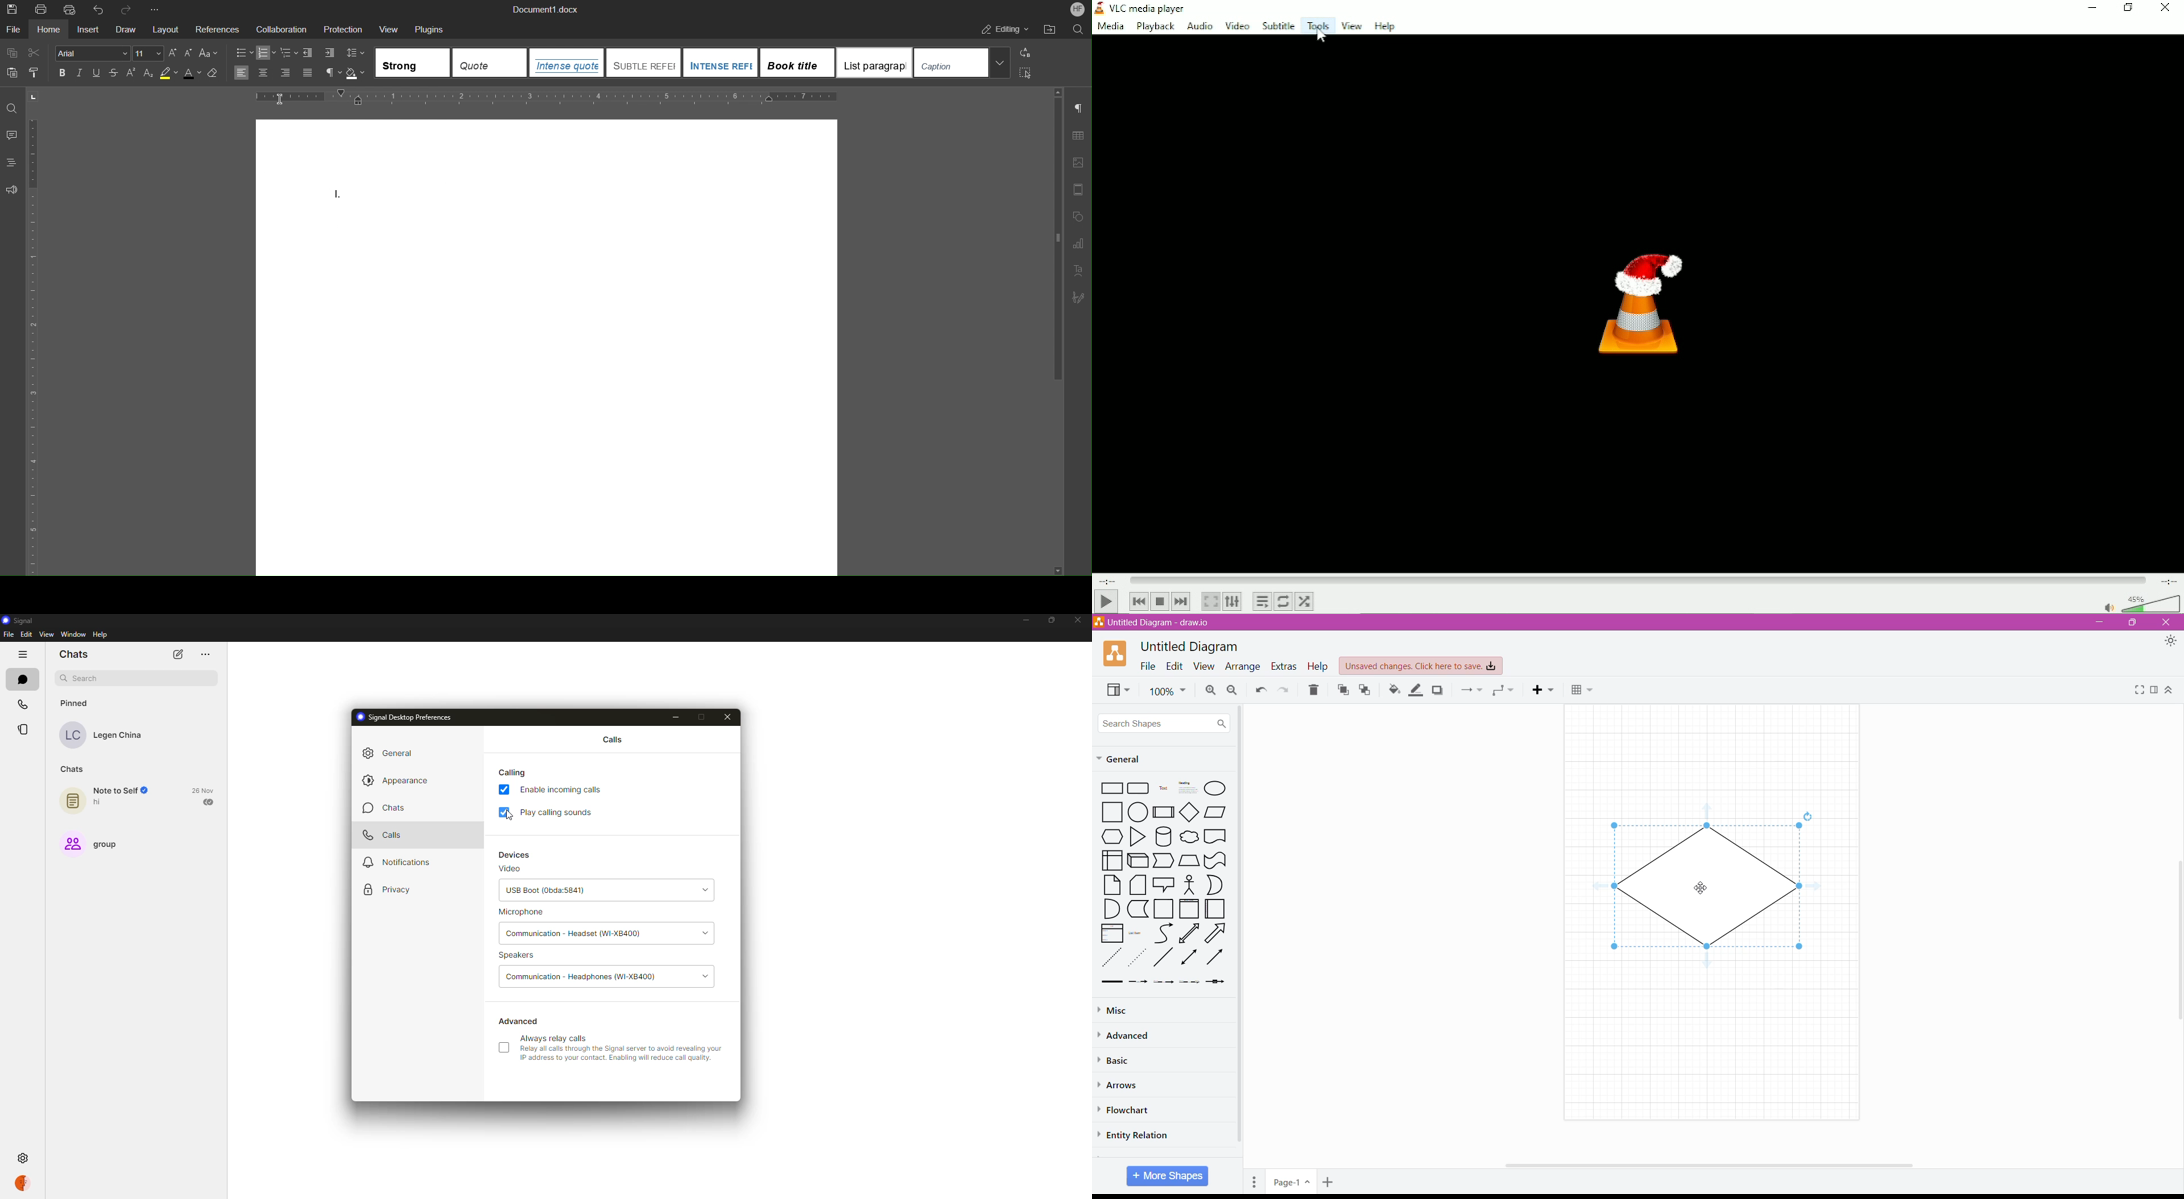 Image resolution: width=2184 pixels, height=1204 pixels. I want to click on Bullet List, so click(243, 53).